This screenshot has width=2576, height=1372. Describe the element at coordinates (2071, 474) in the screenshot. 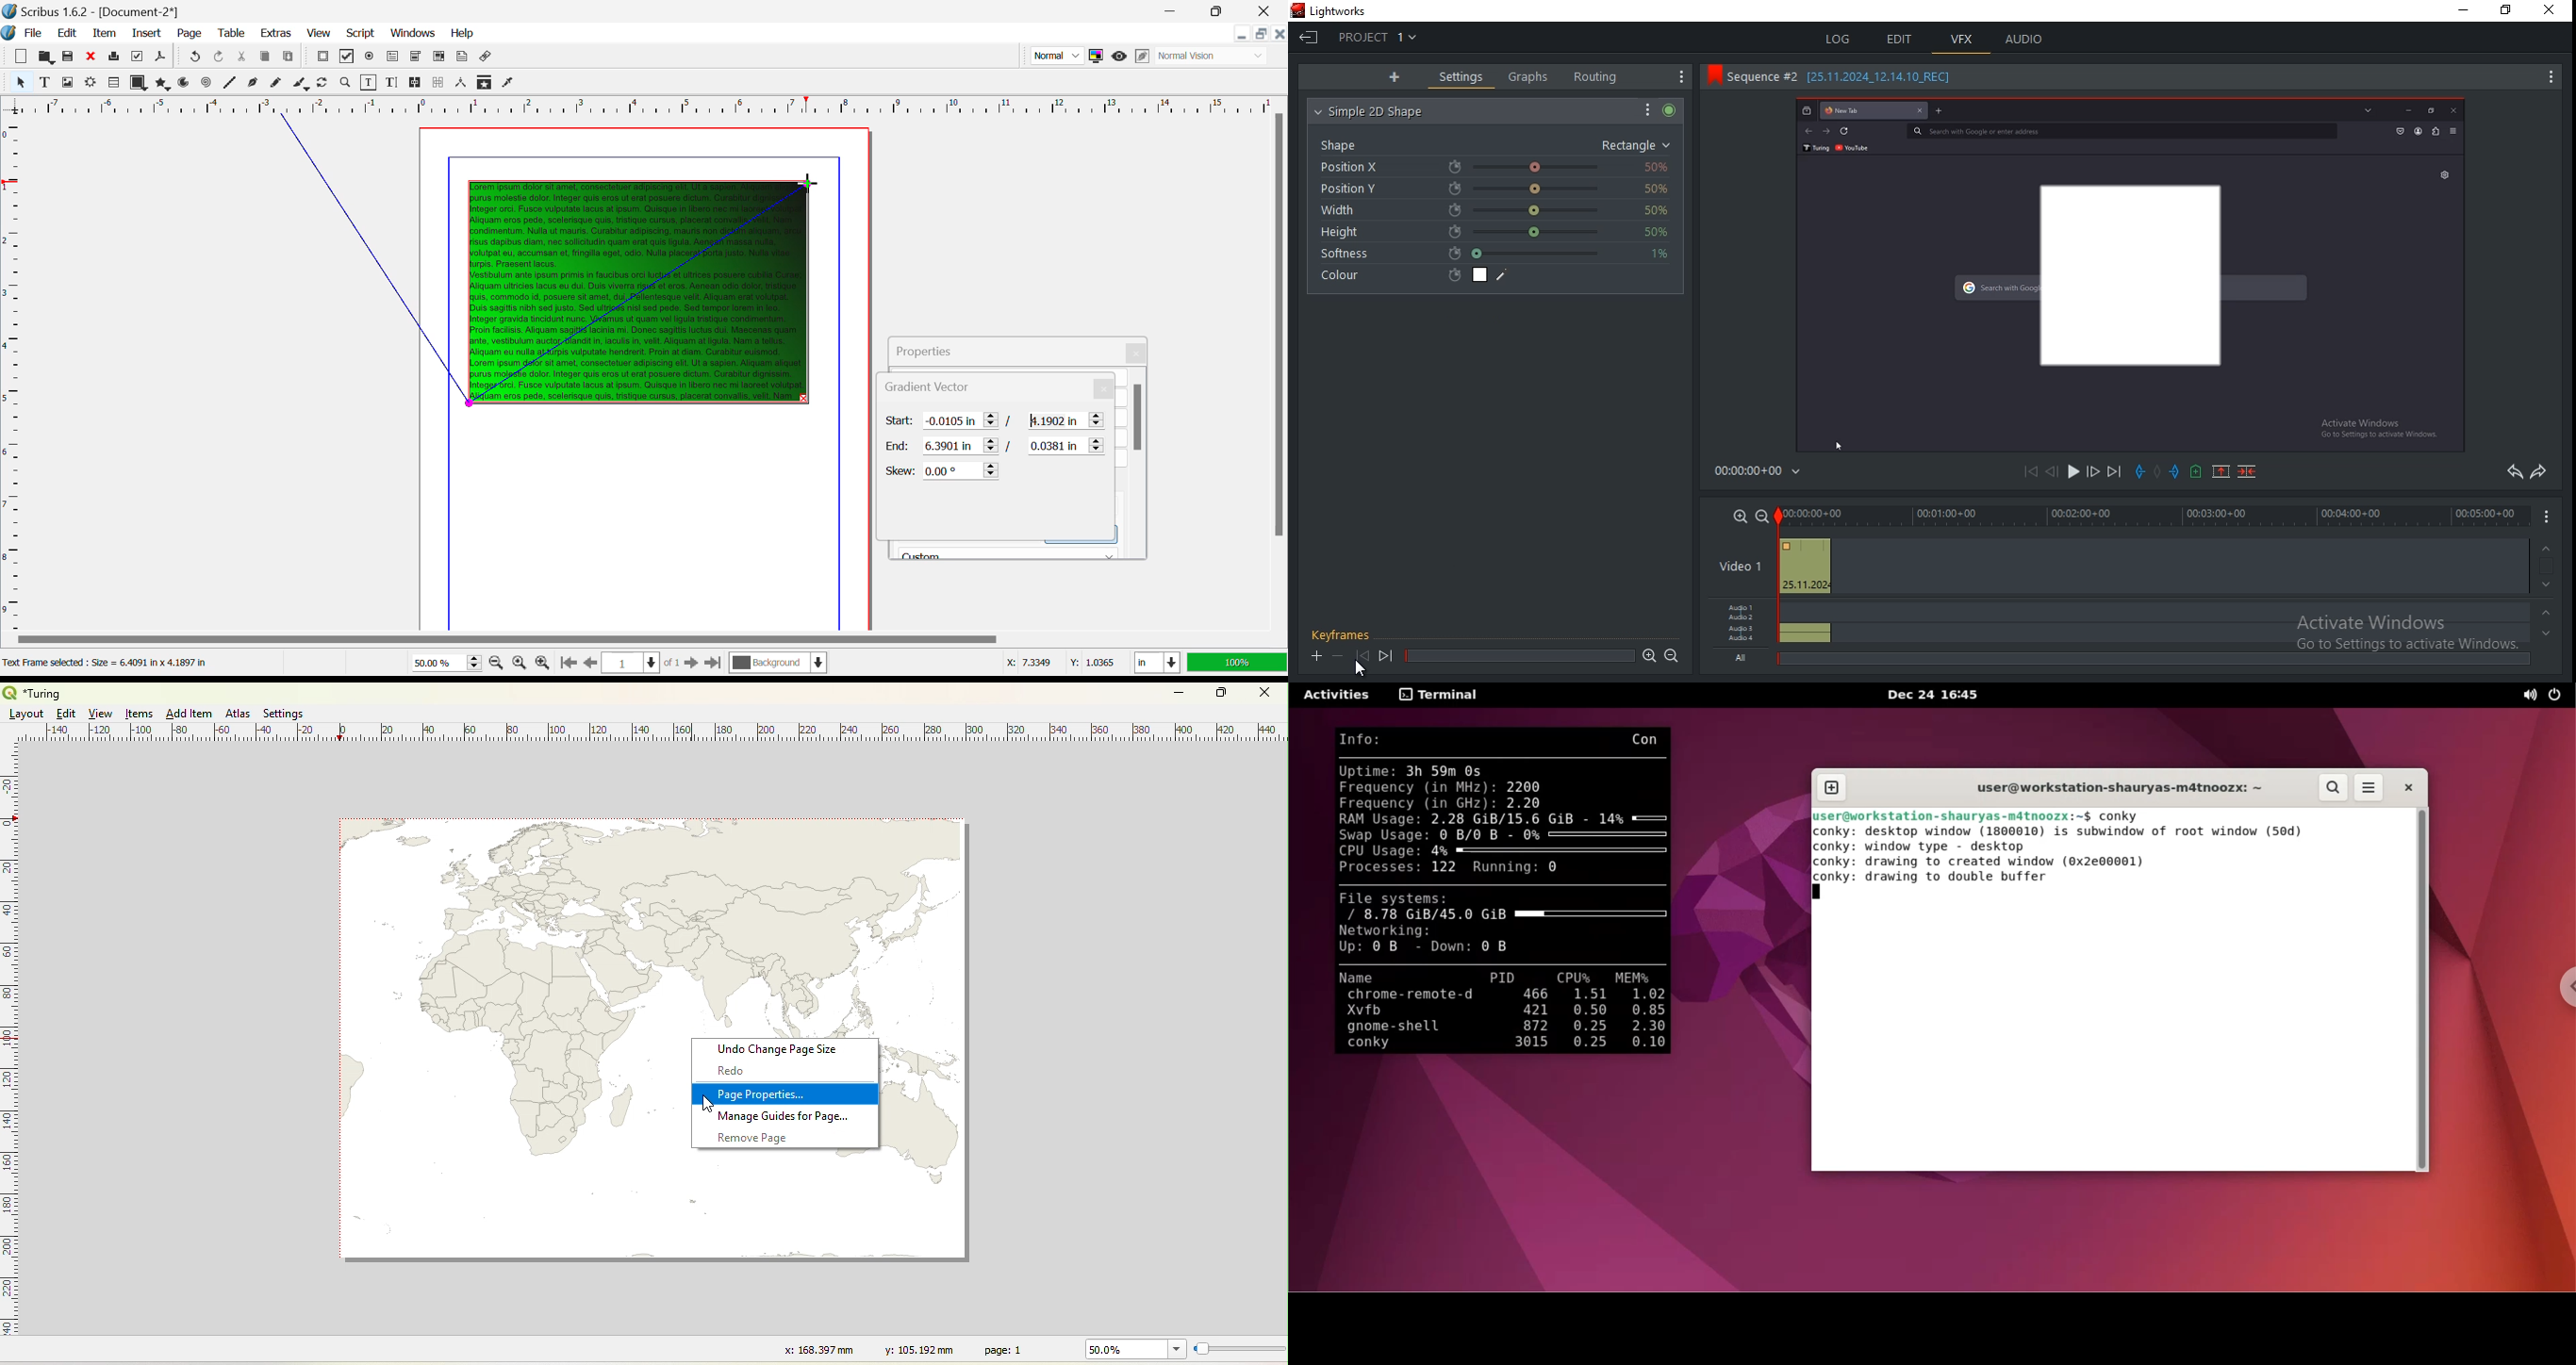

I see `play` at that location.